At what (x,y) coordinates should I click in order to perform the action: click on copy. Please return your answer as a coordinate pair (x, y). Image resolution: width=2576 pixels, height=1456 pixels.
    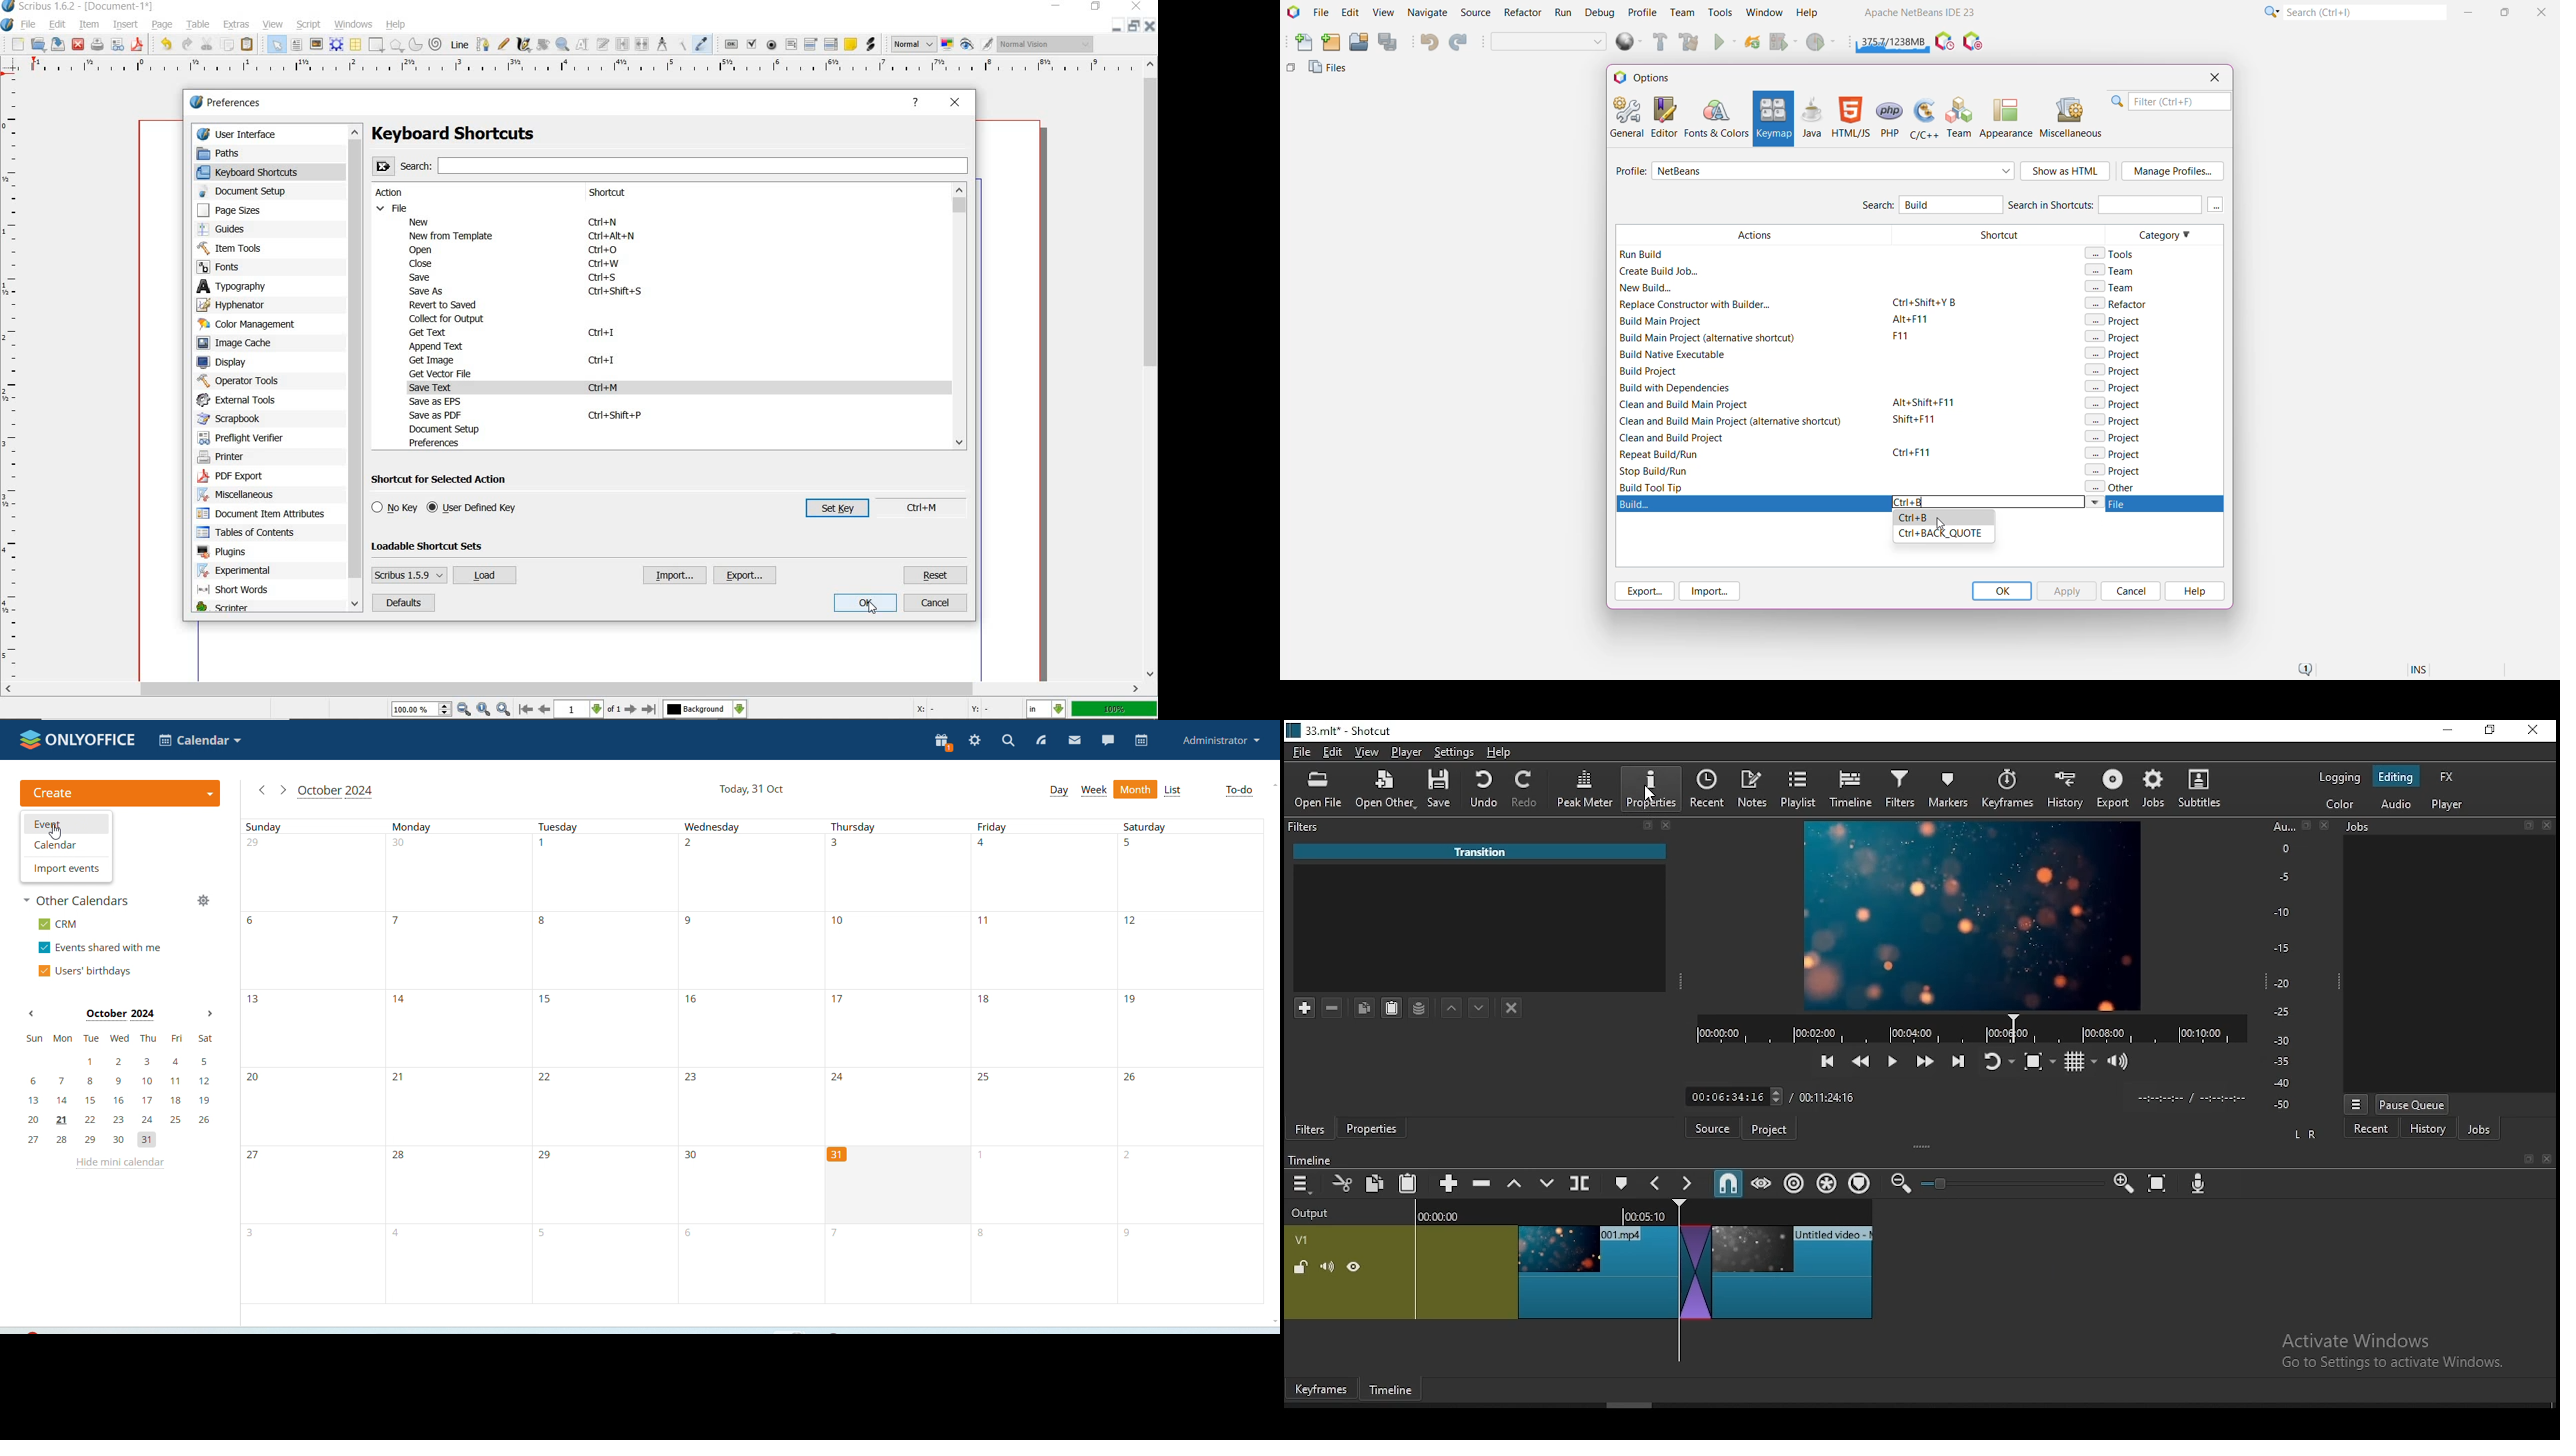
    Looking at the image, I should click on (228, 45).